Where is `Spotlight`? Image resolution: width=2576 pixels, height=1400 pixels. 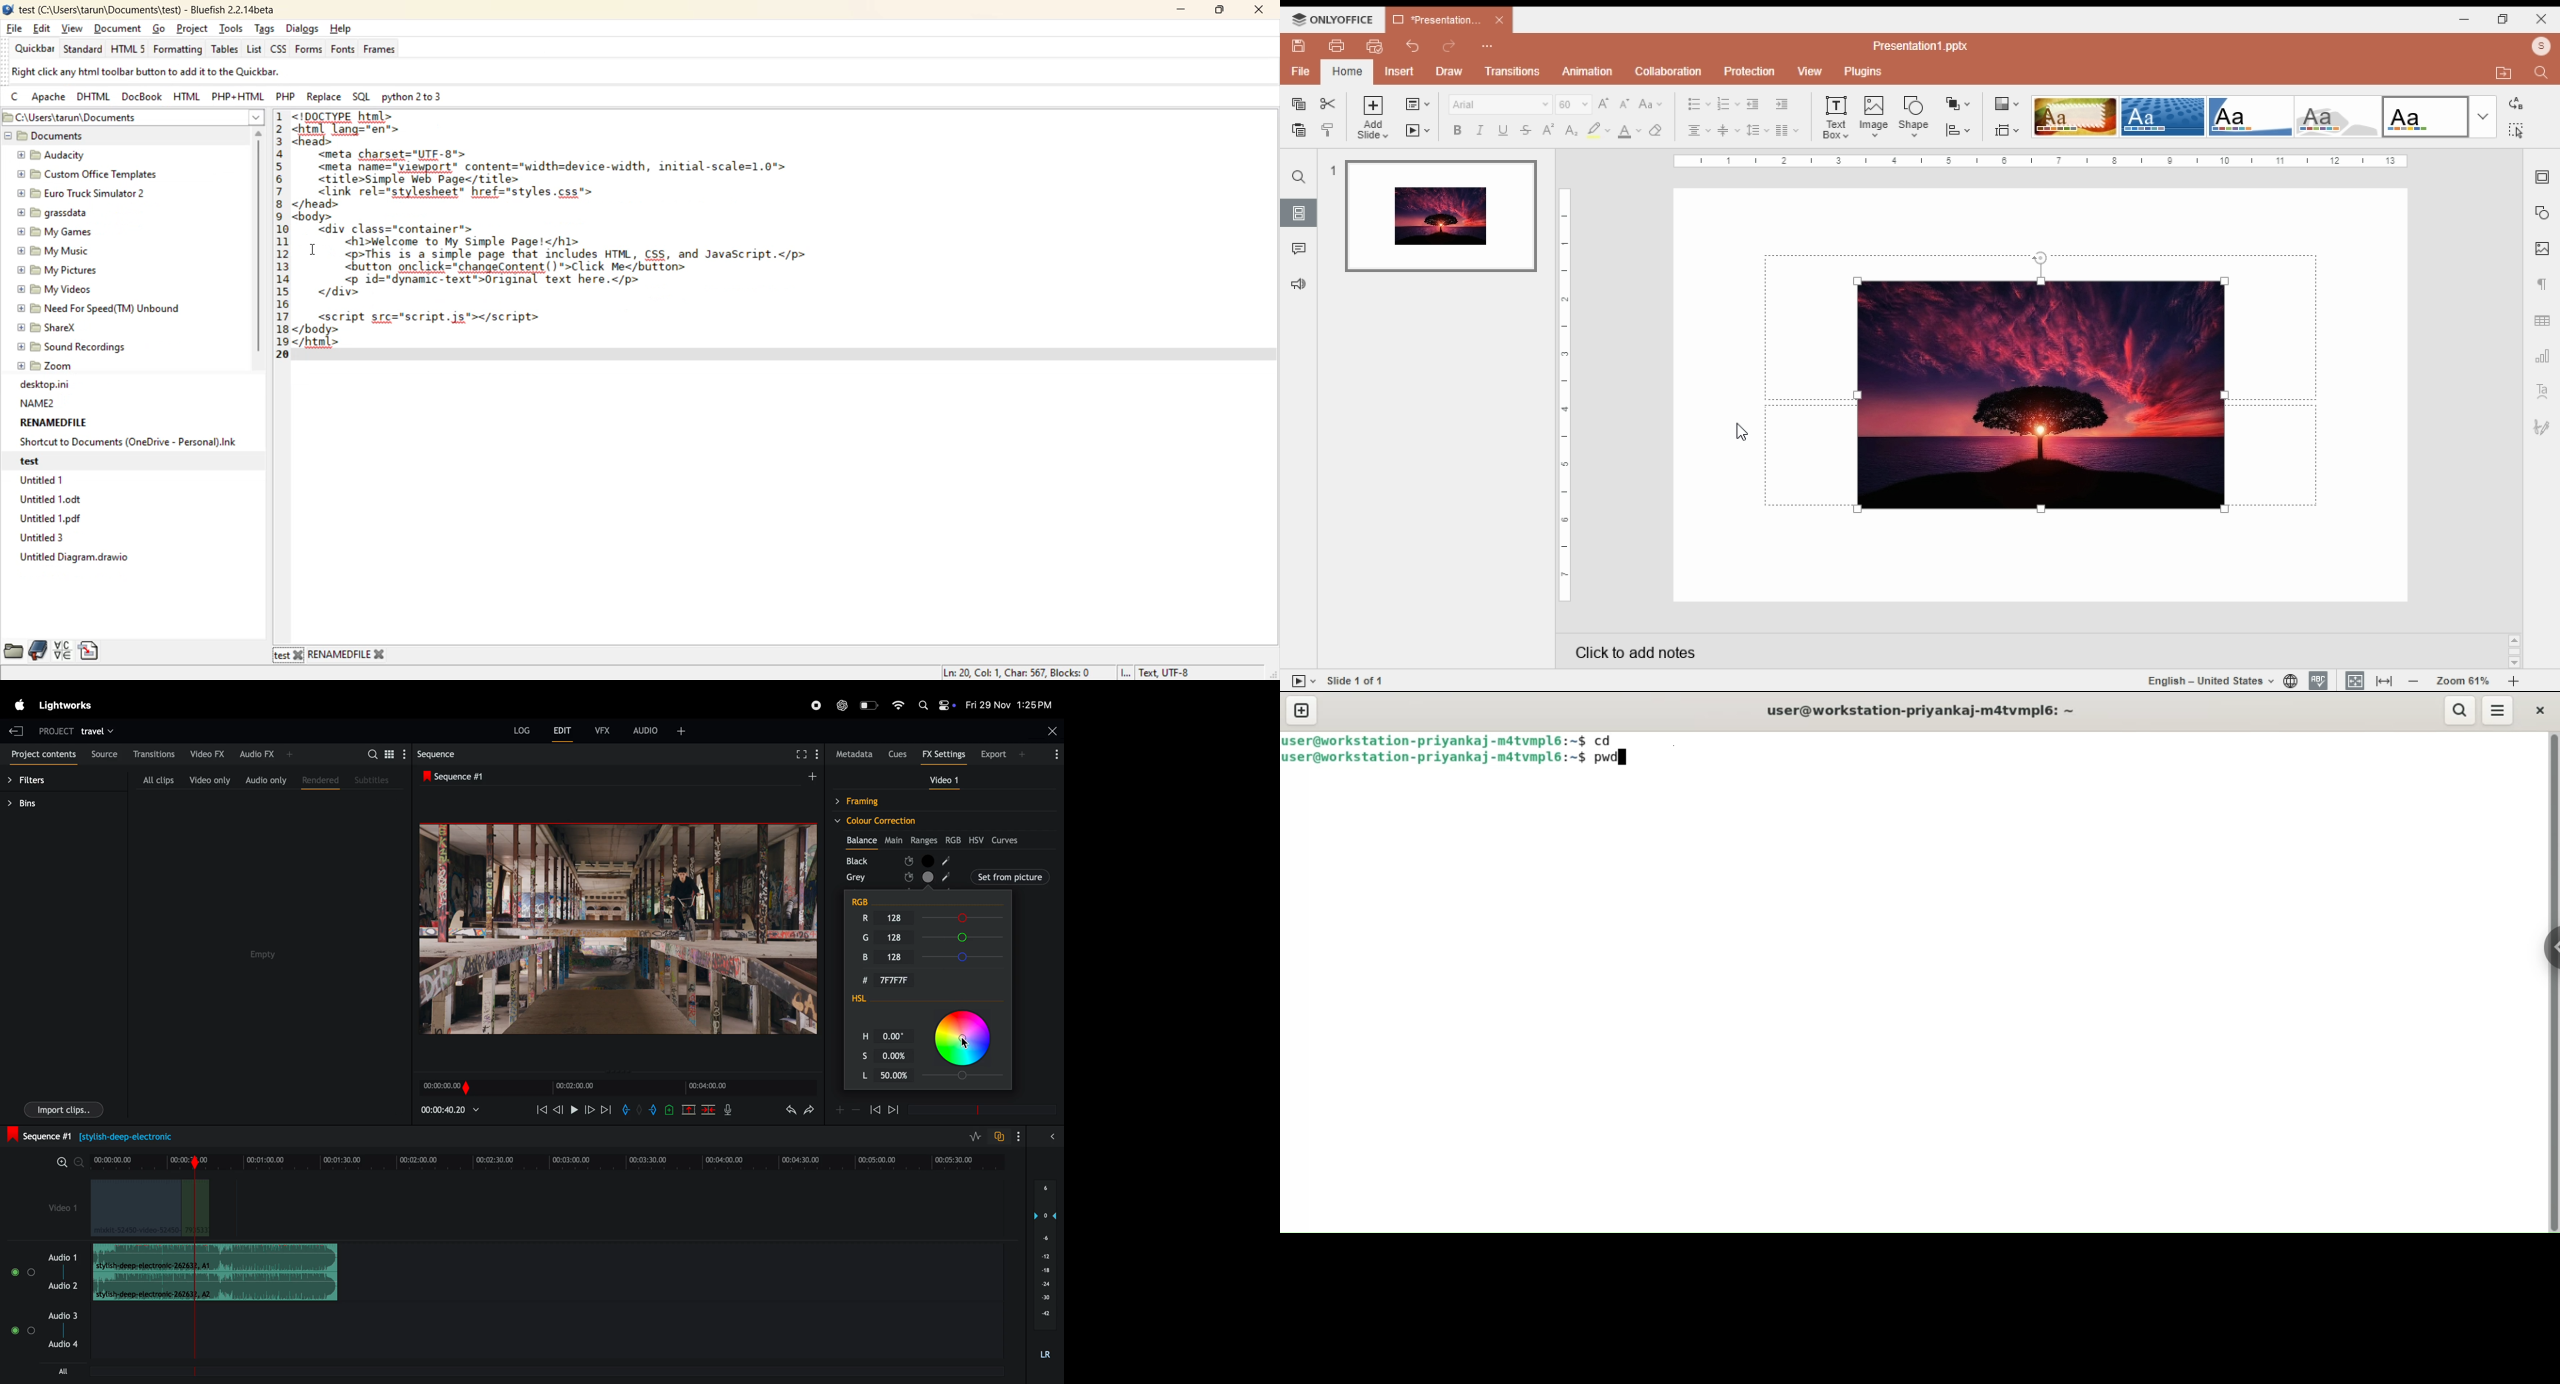
Spotlight is located at coordinates (925, 705).